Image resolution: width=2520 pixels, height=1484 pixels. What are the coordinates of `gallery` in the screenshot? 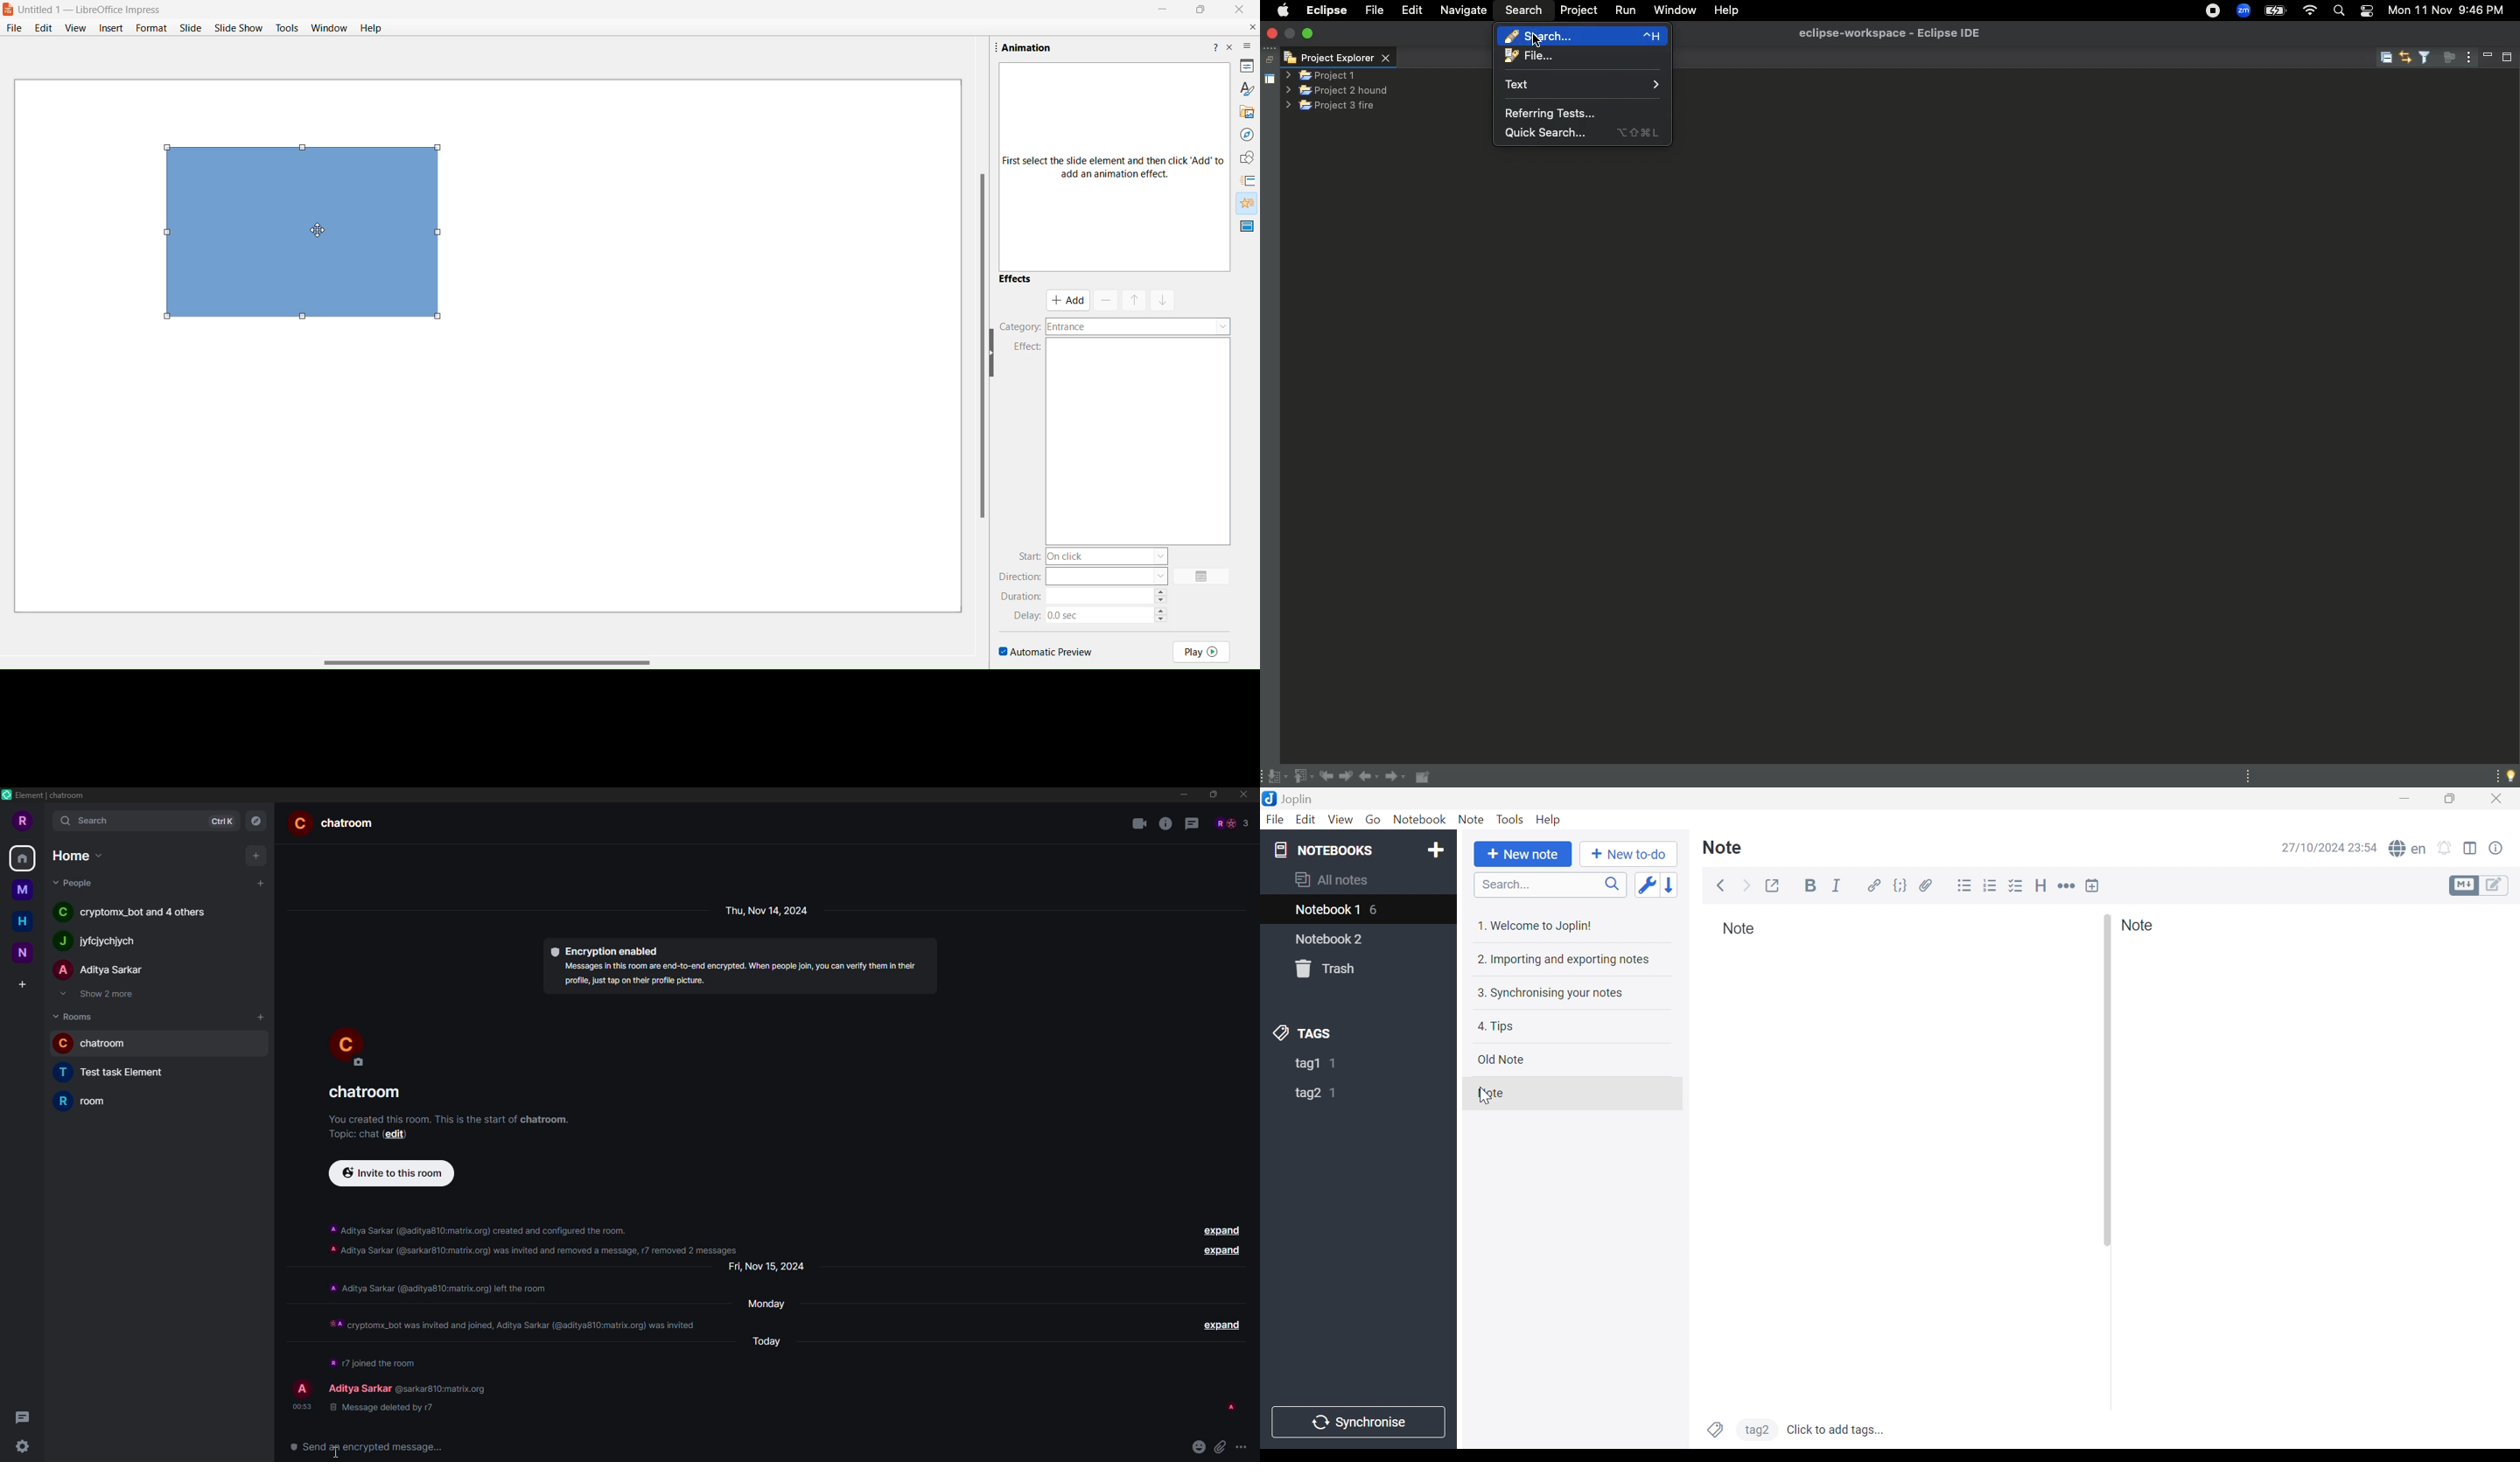 It's located at (1244, 112).